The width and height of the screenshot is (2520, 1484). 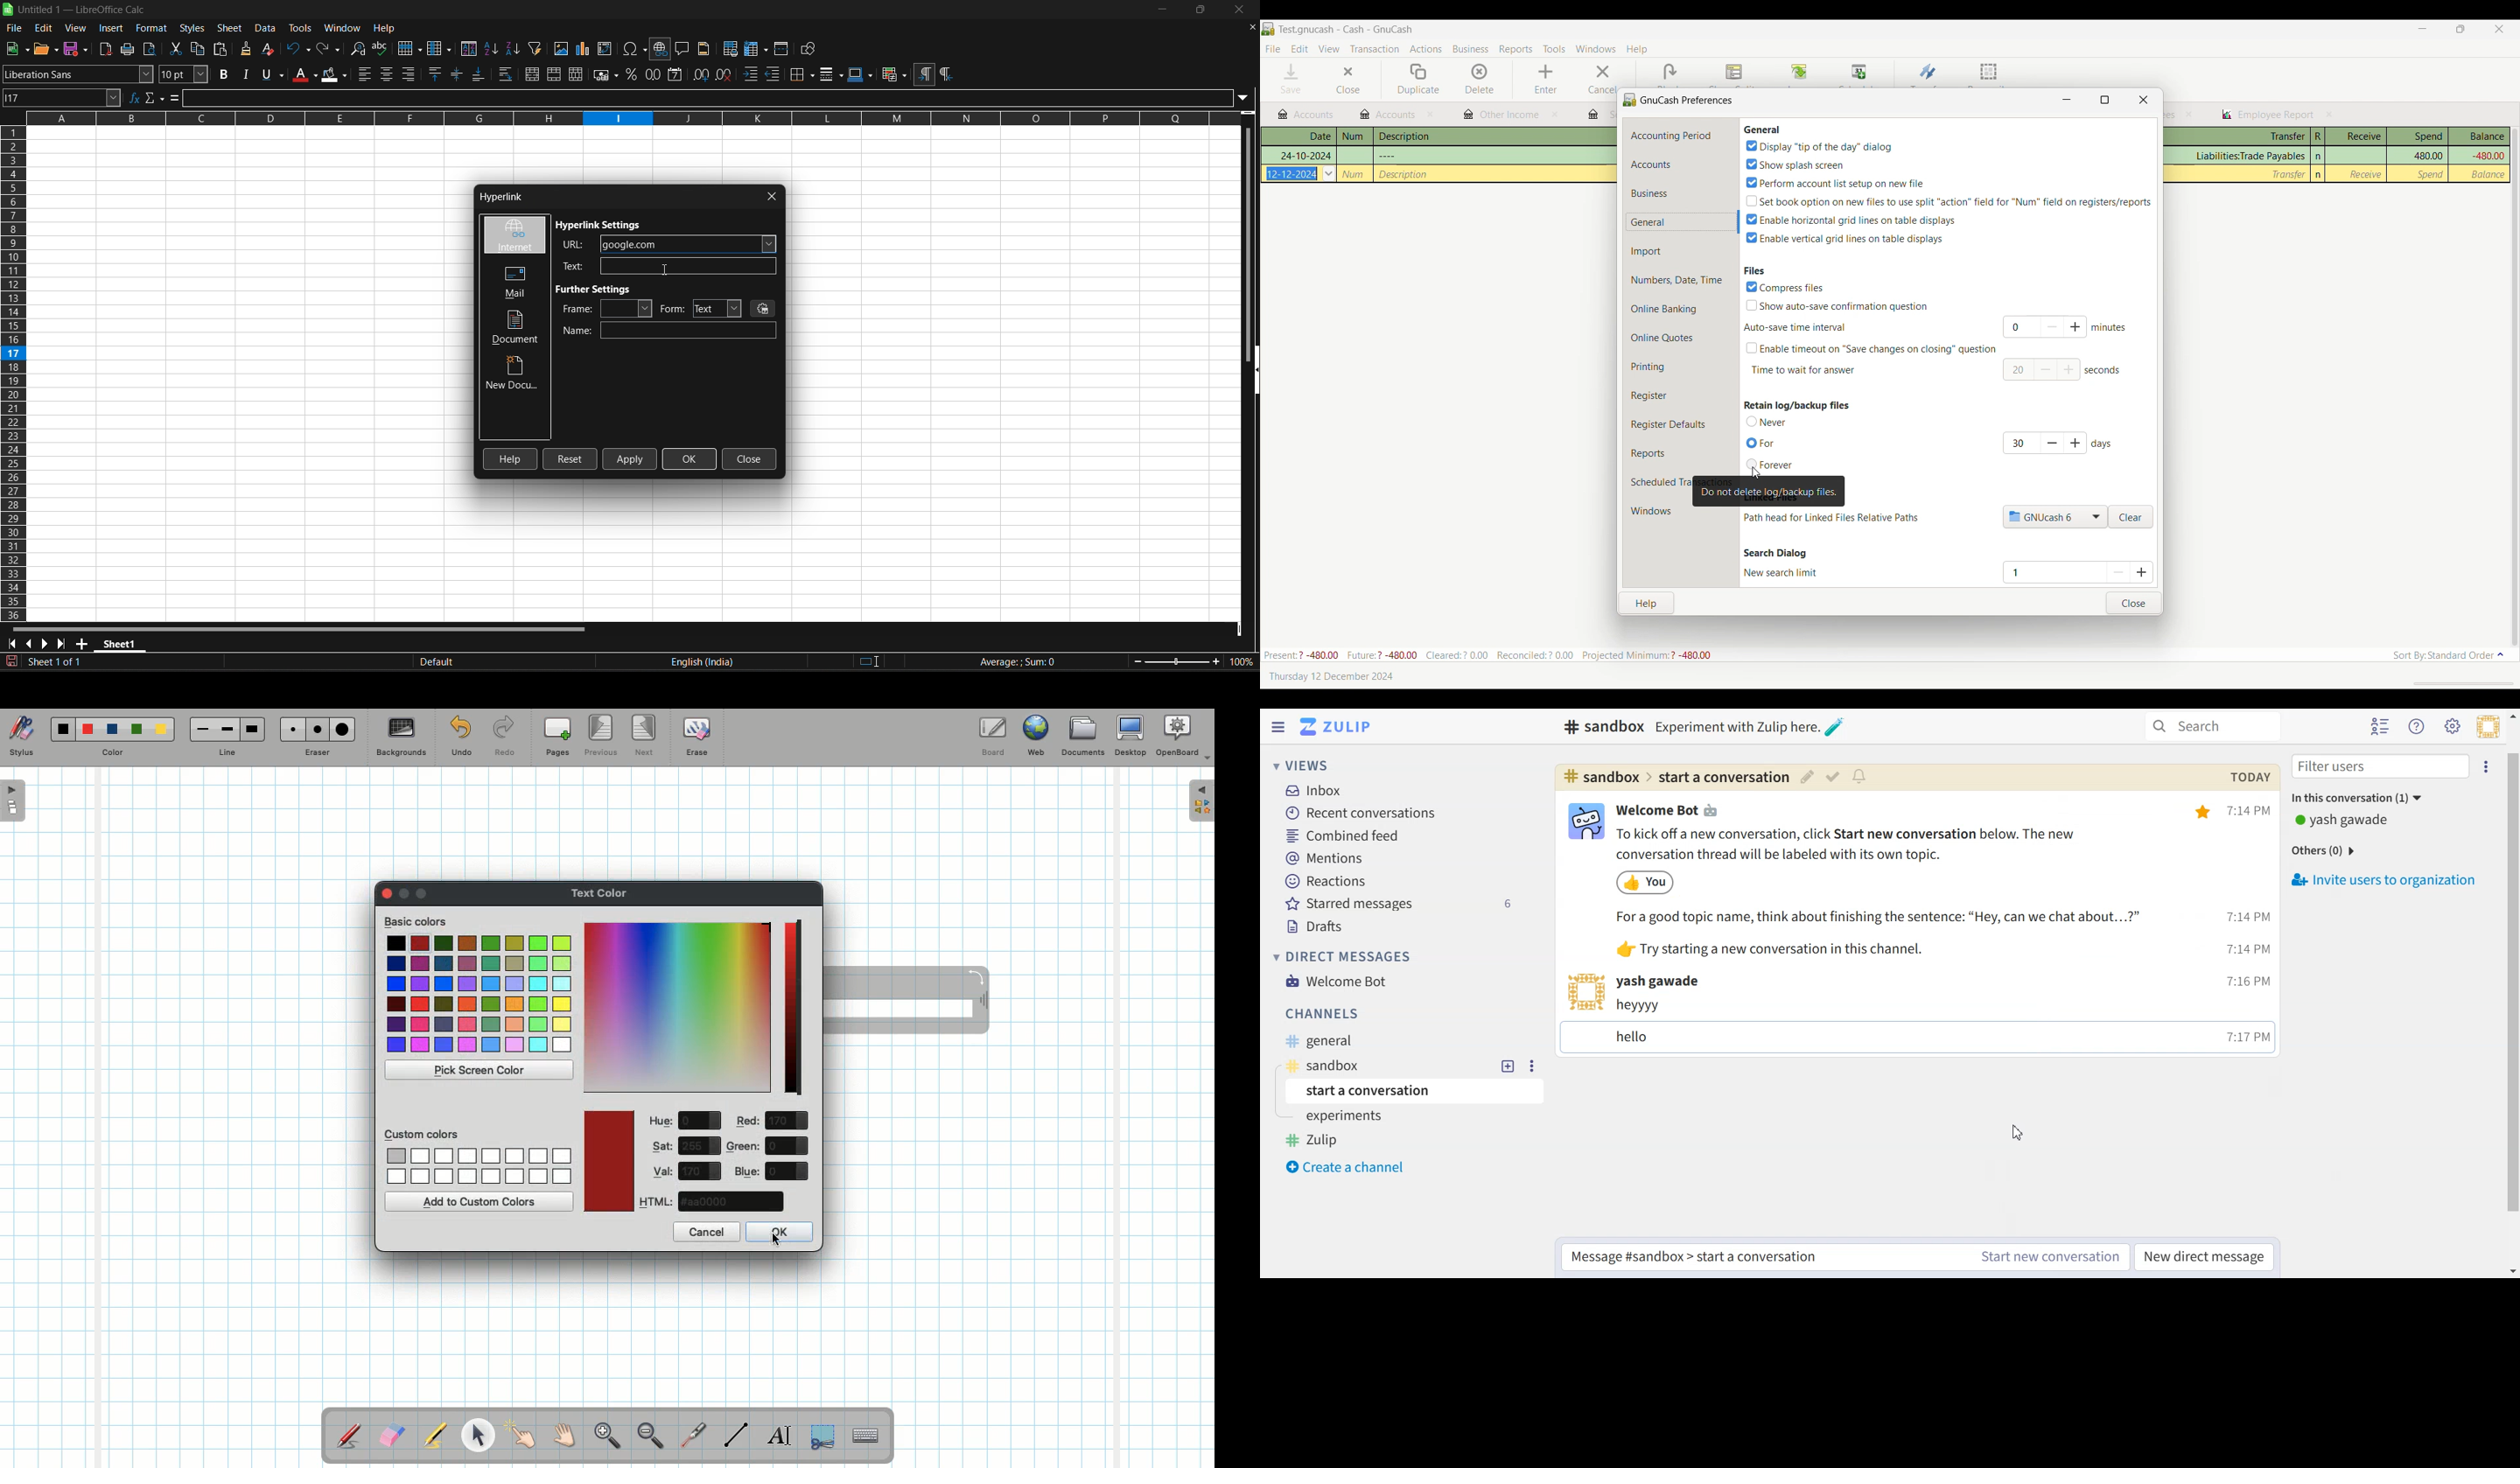 What do you see at coordinates (150, 28) in the screenshot?
I see `format` at bounding box center [150, 28].